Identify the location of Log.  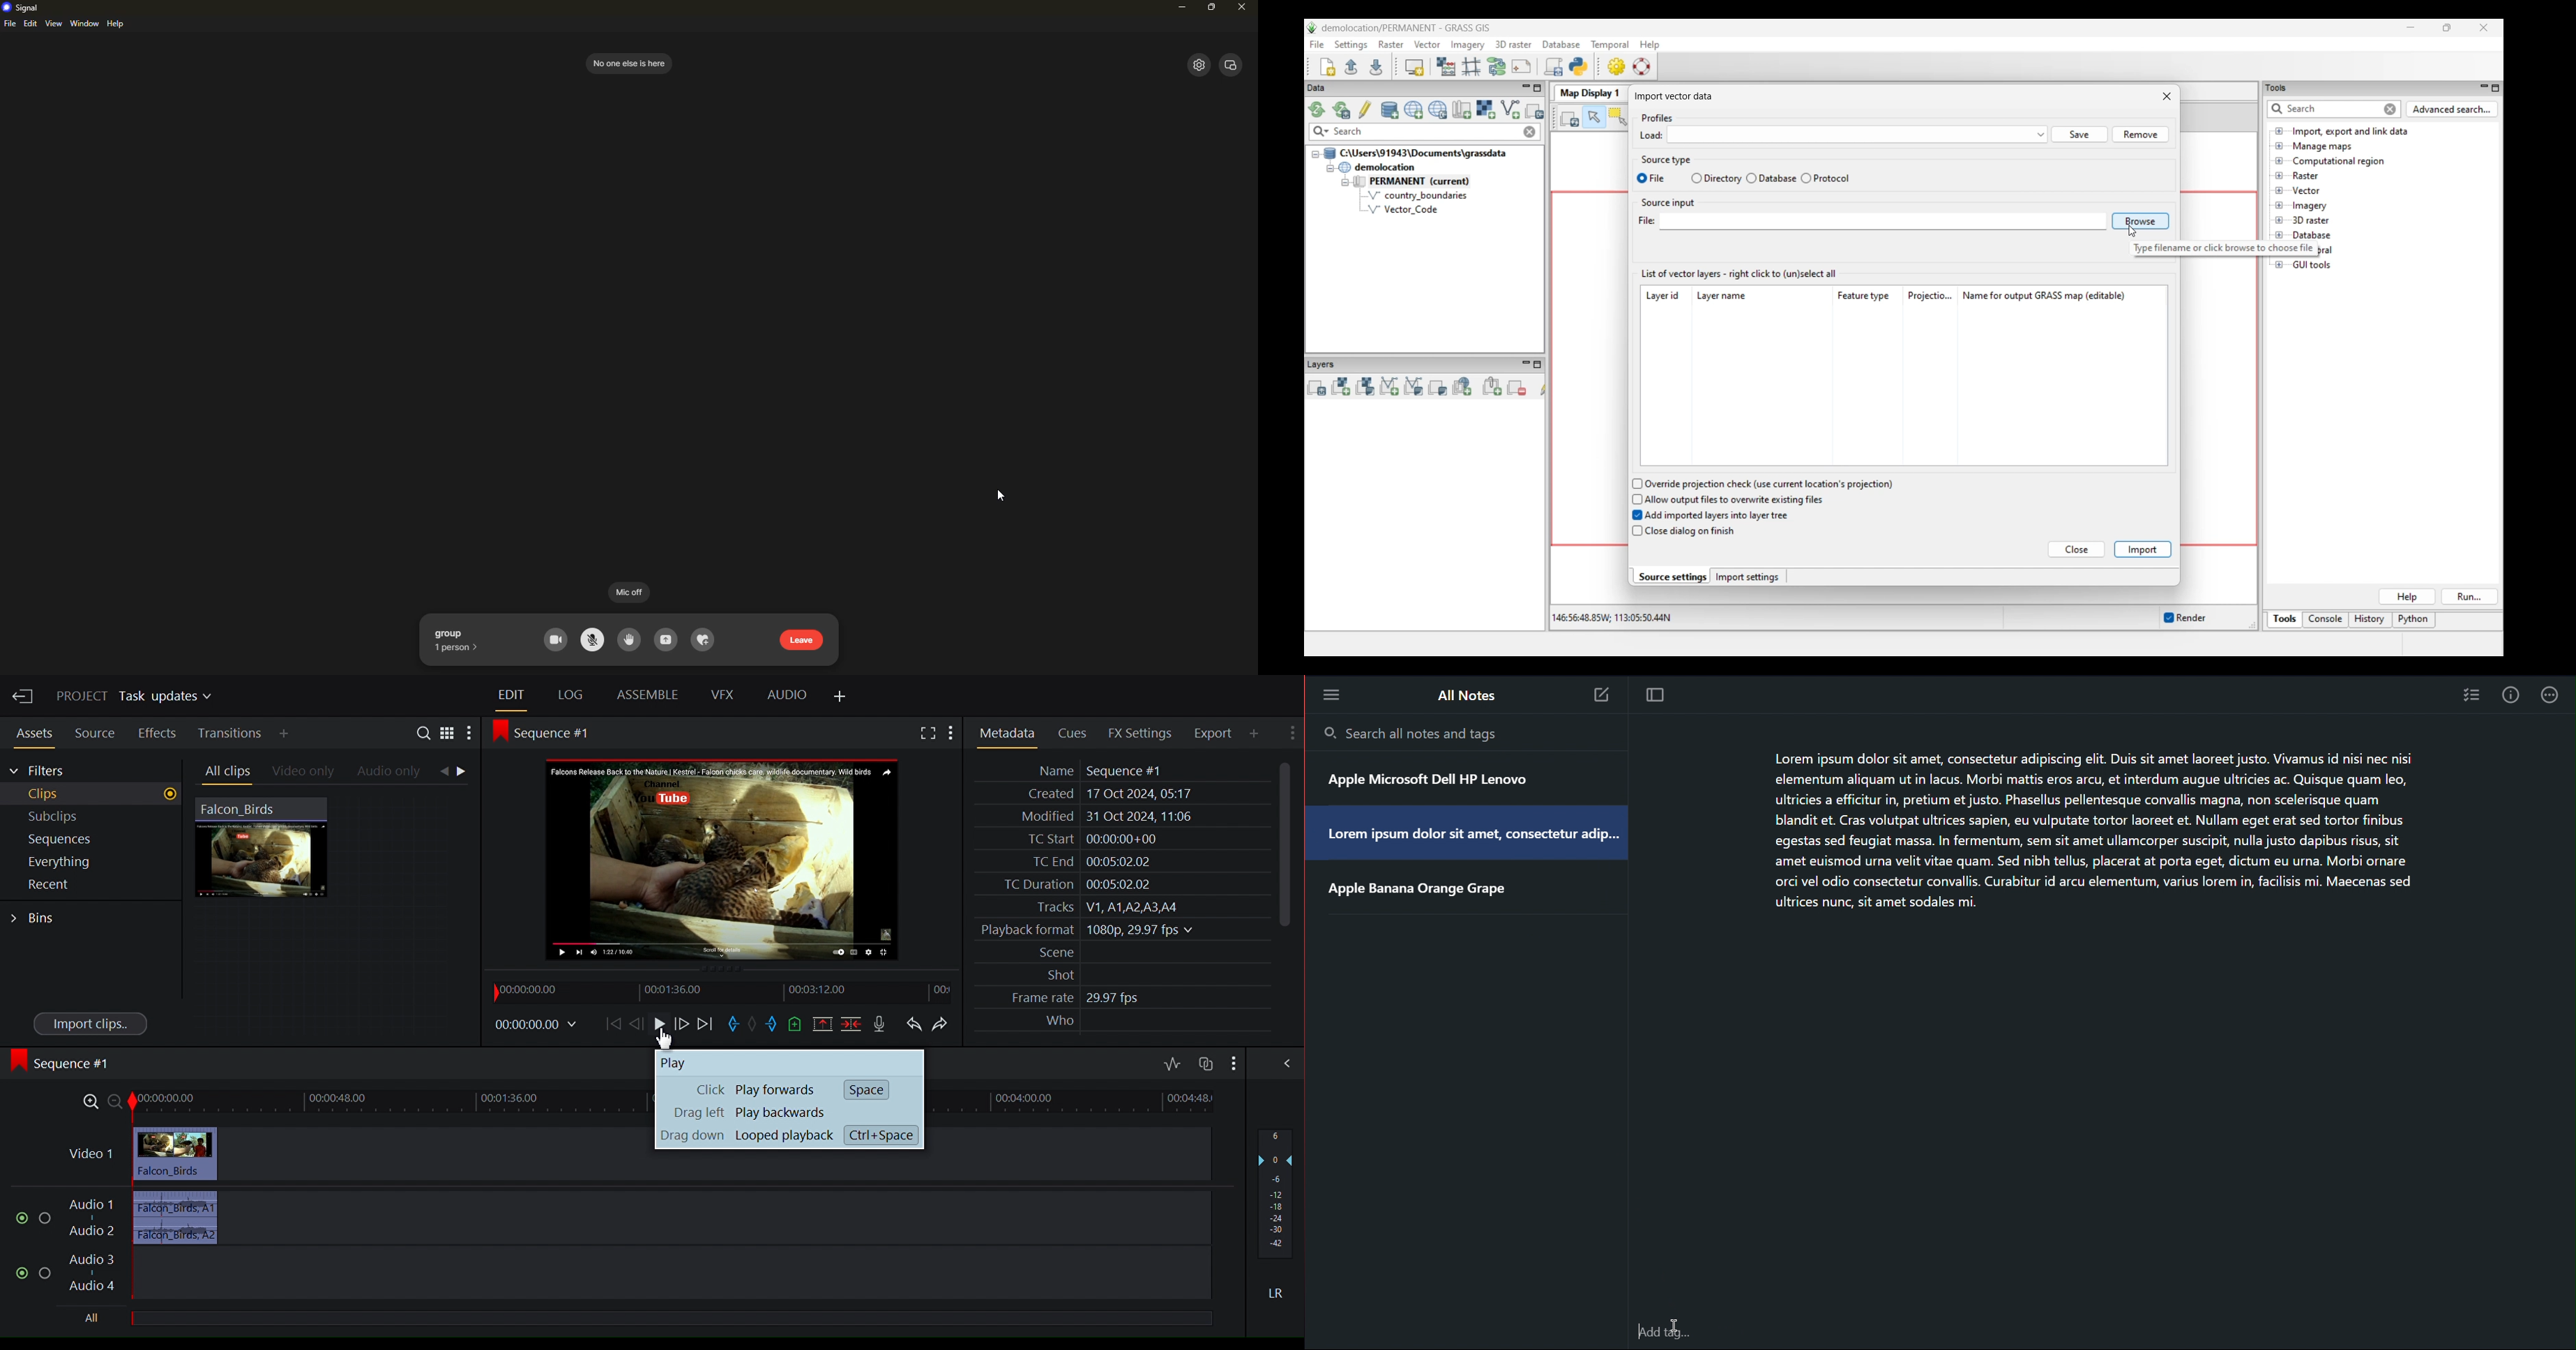
(568, 696).